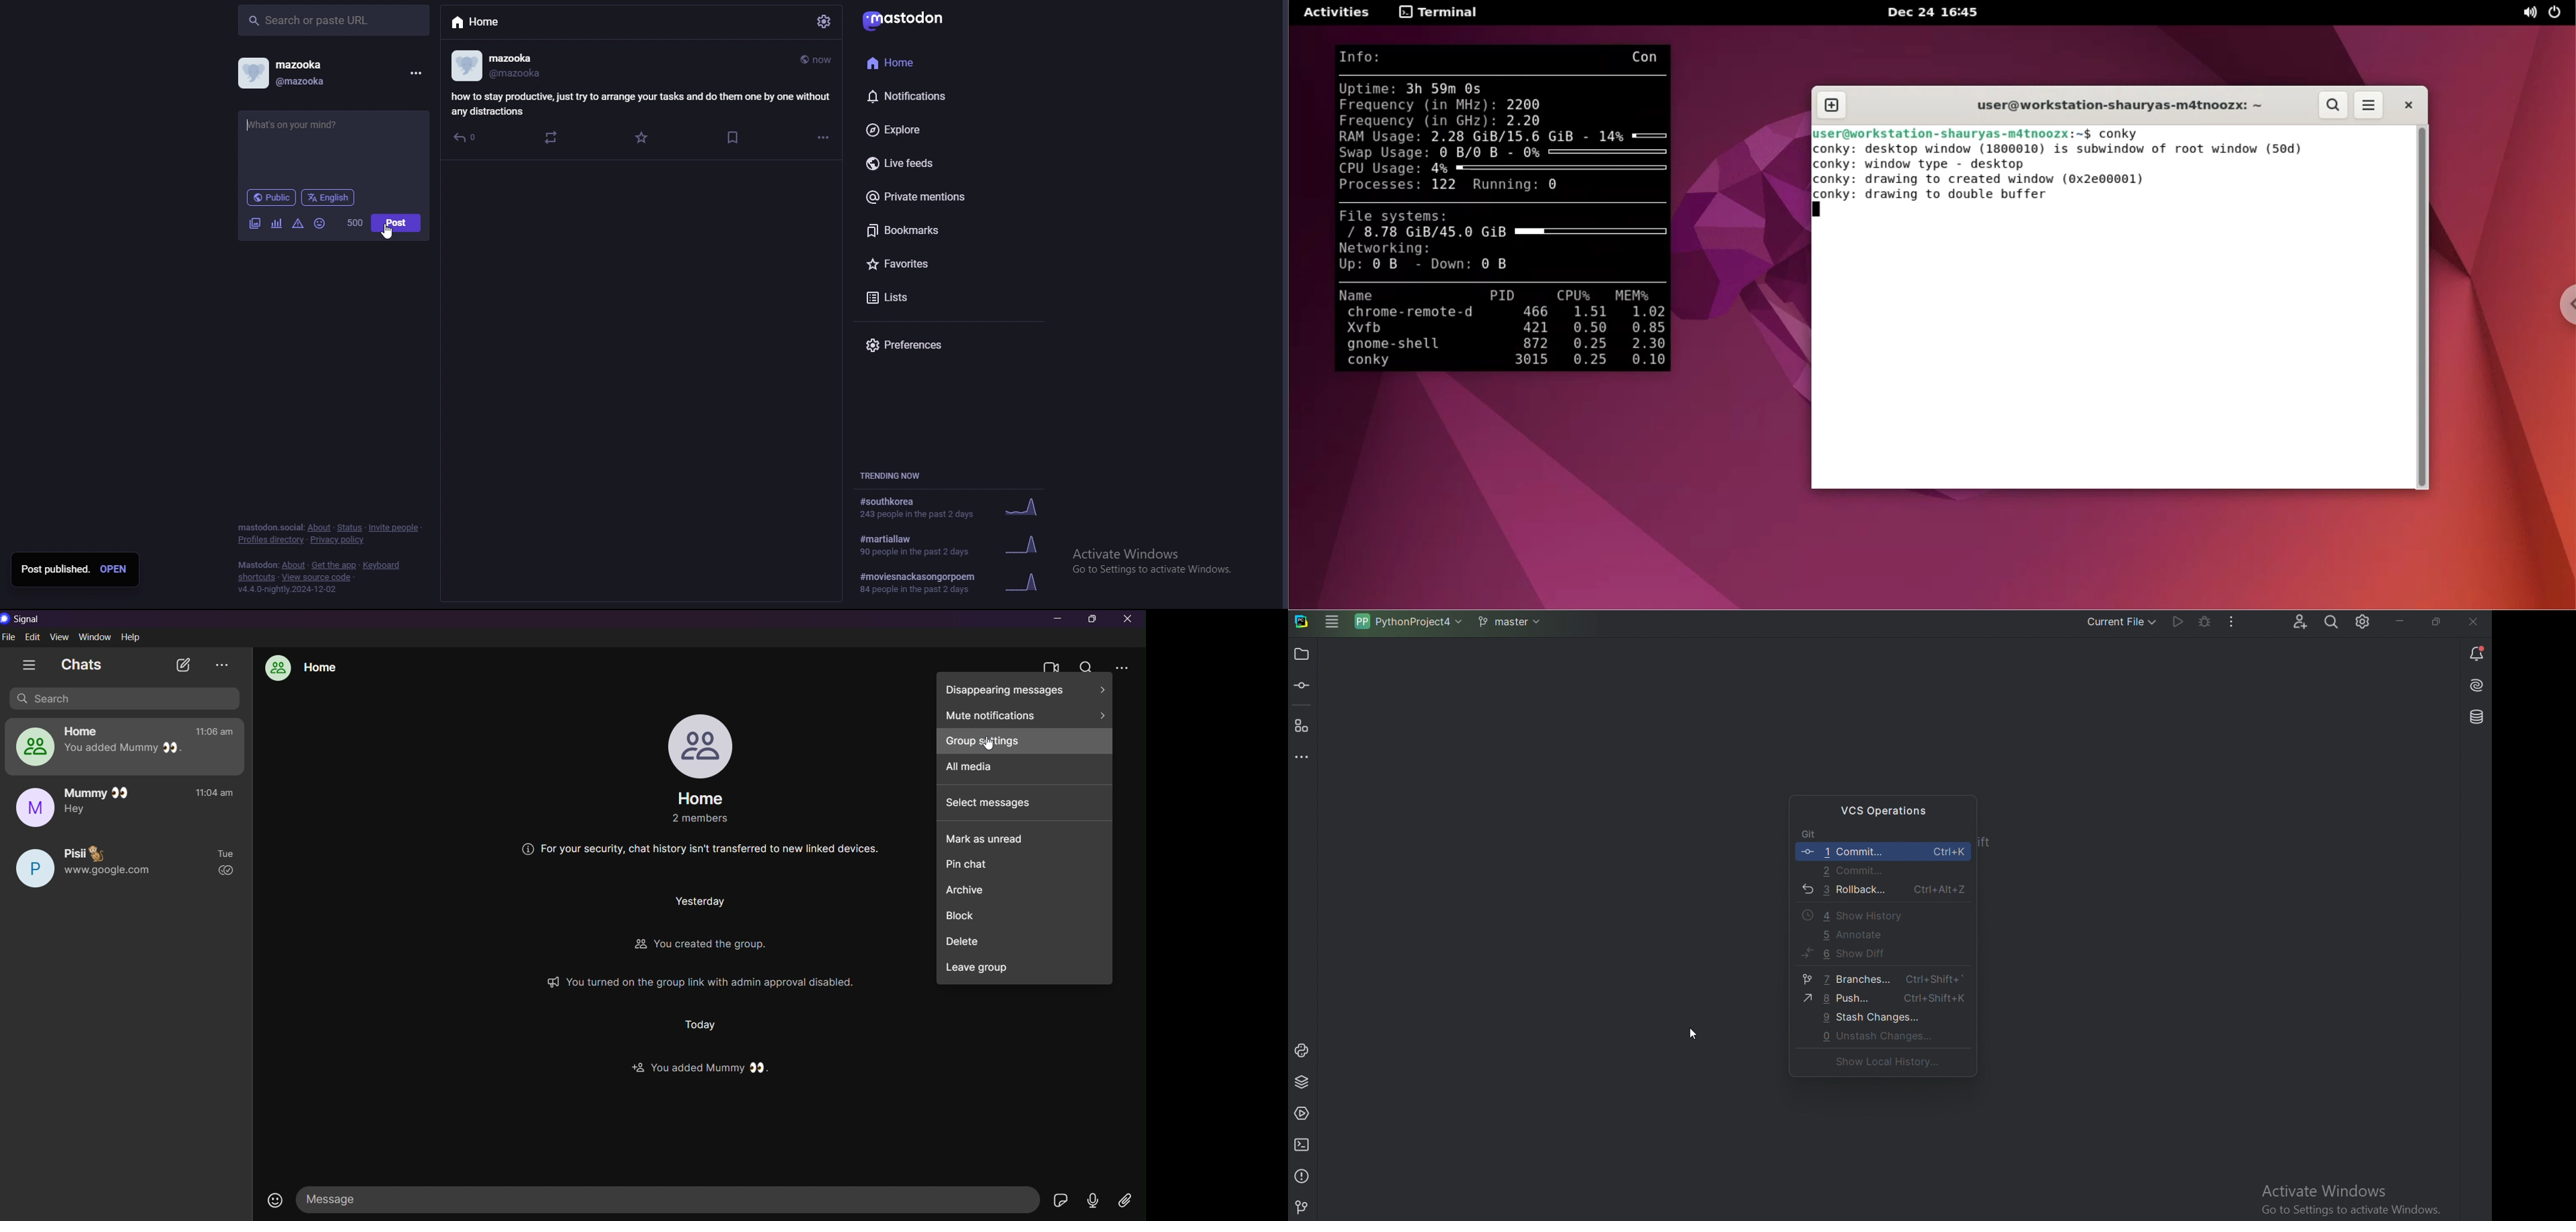  Describe the element at coordinates (1059, 620) in the screenshot. I see `minimize` at that location.